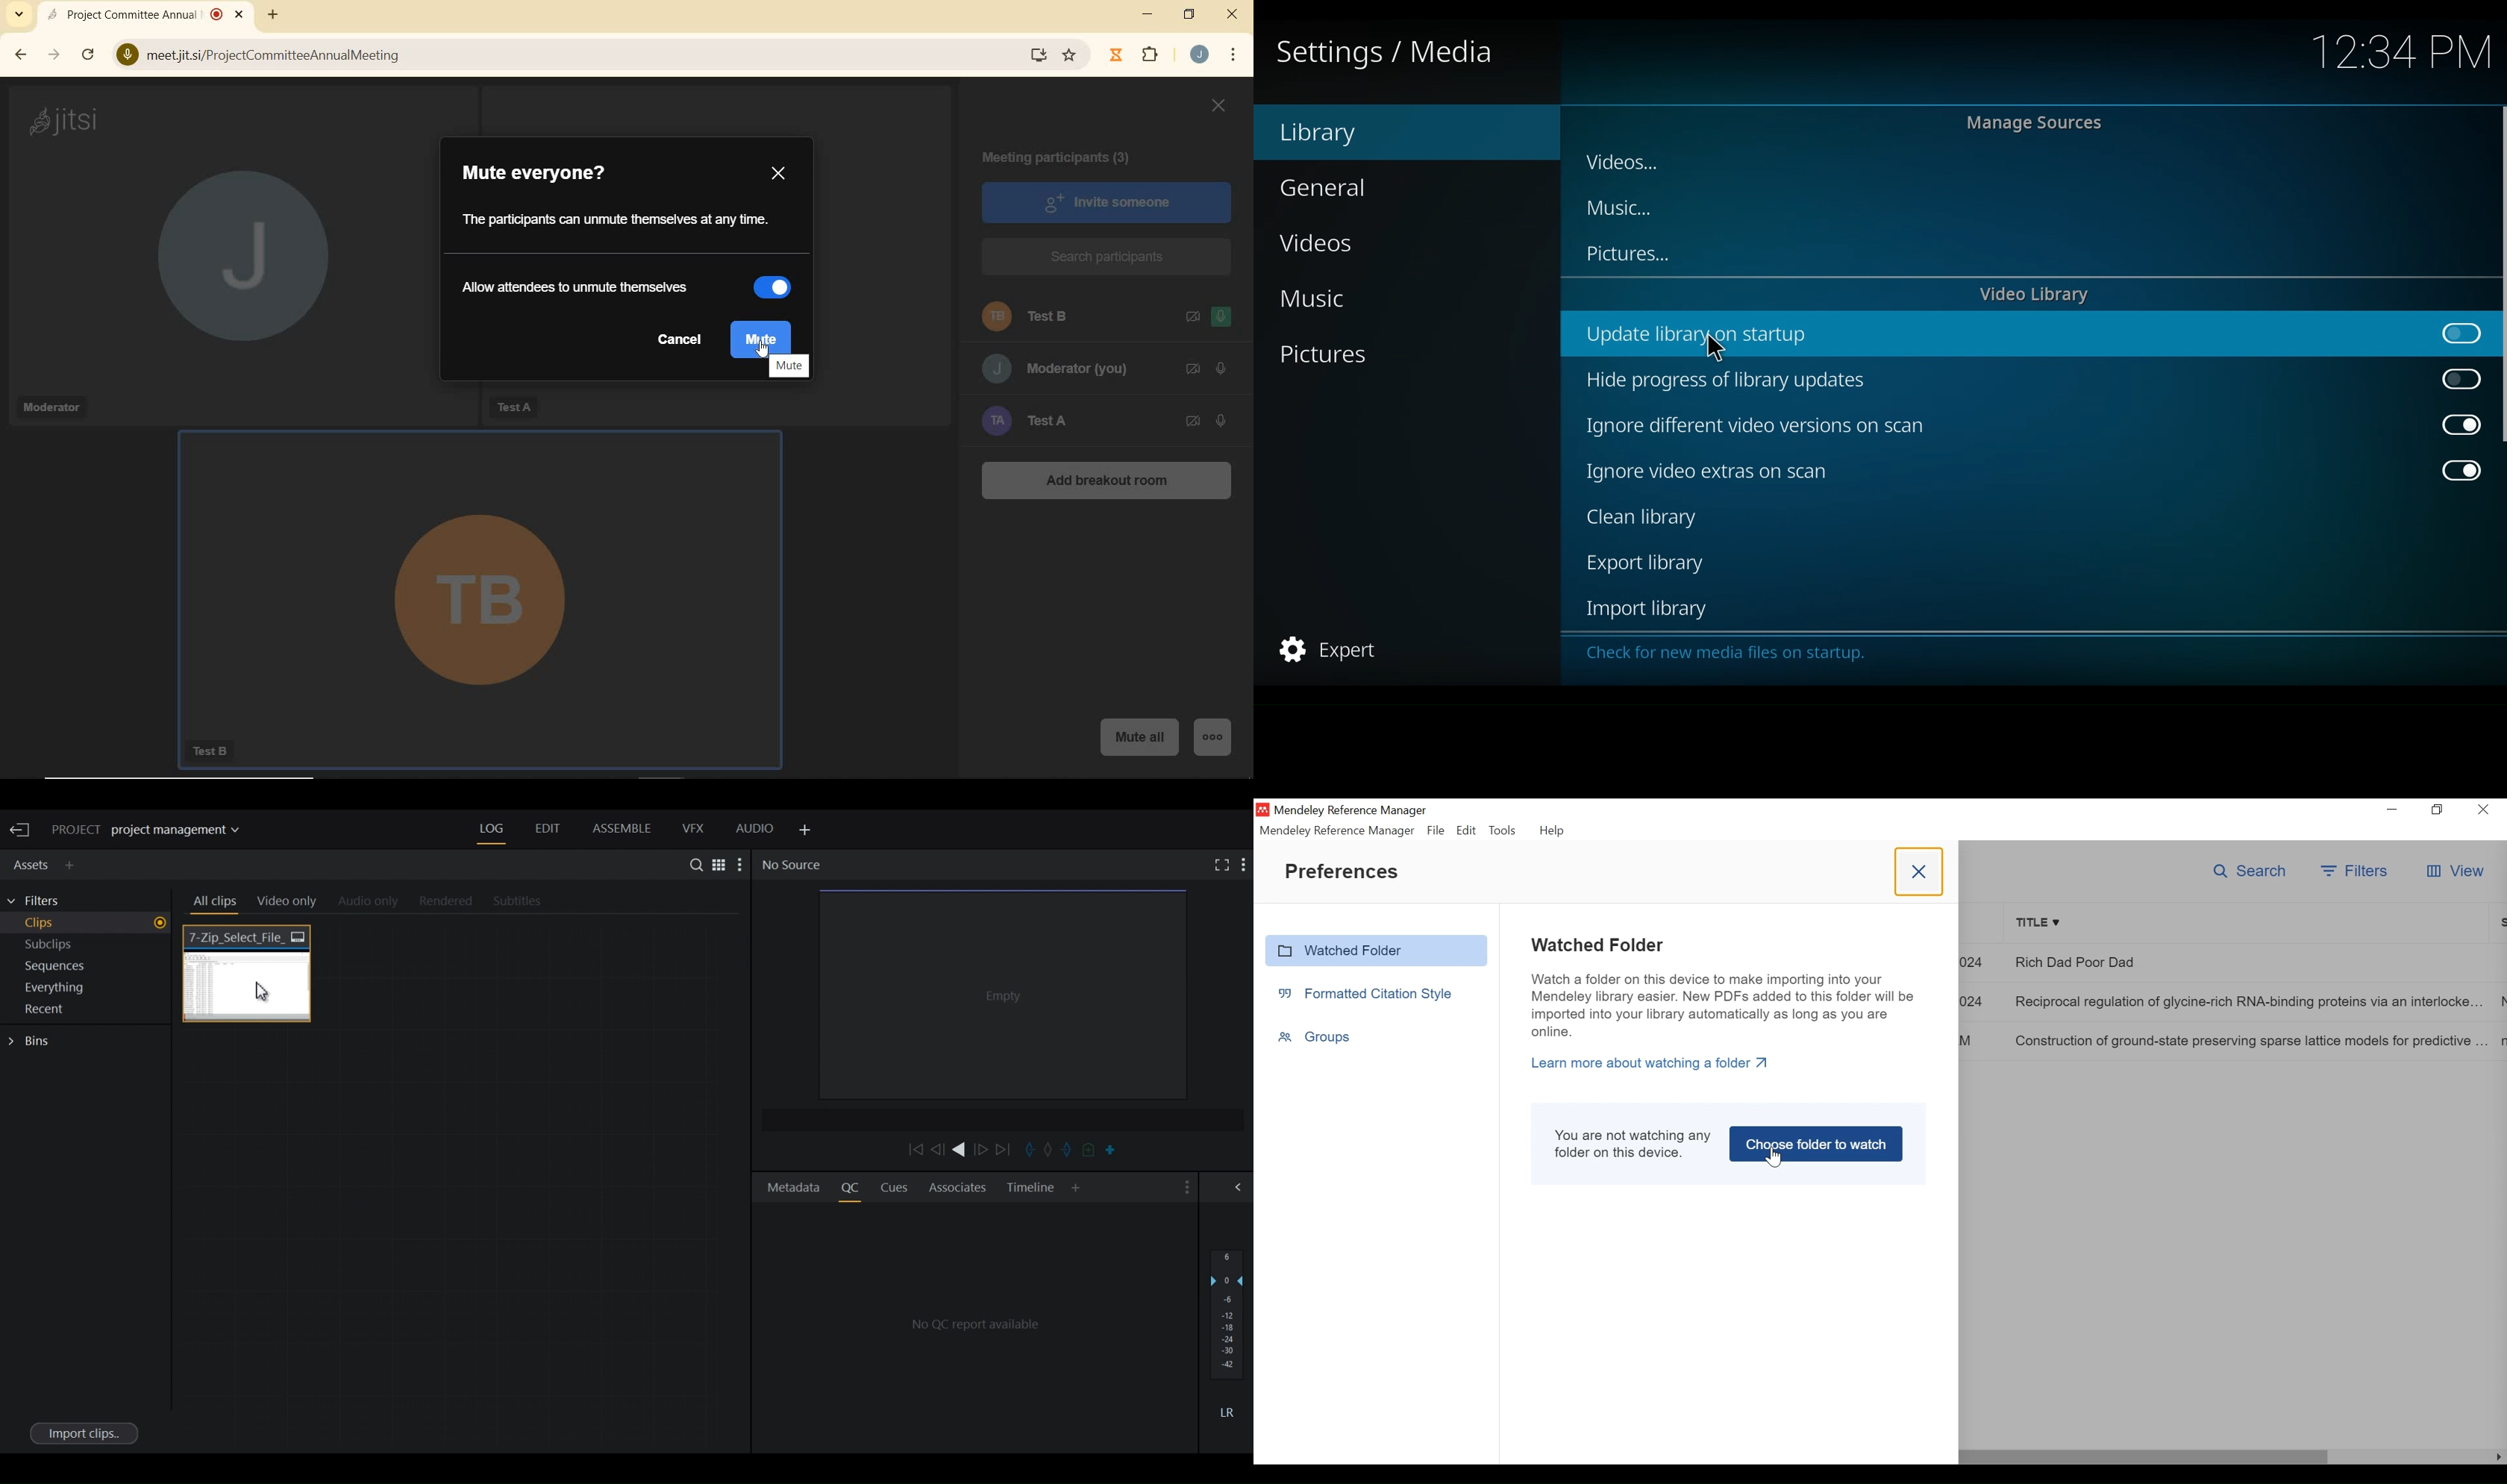 This screenshot has height=1484, width=2520. Describe the element at coordinates (1648, 1063) in the screenshot. I see `Learn more about watching a folder` at that location.